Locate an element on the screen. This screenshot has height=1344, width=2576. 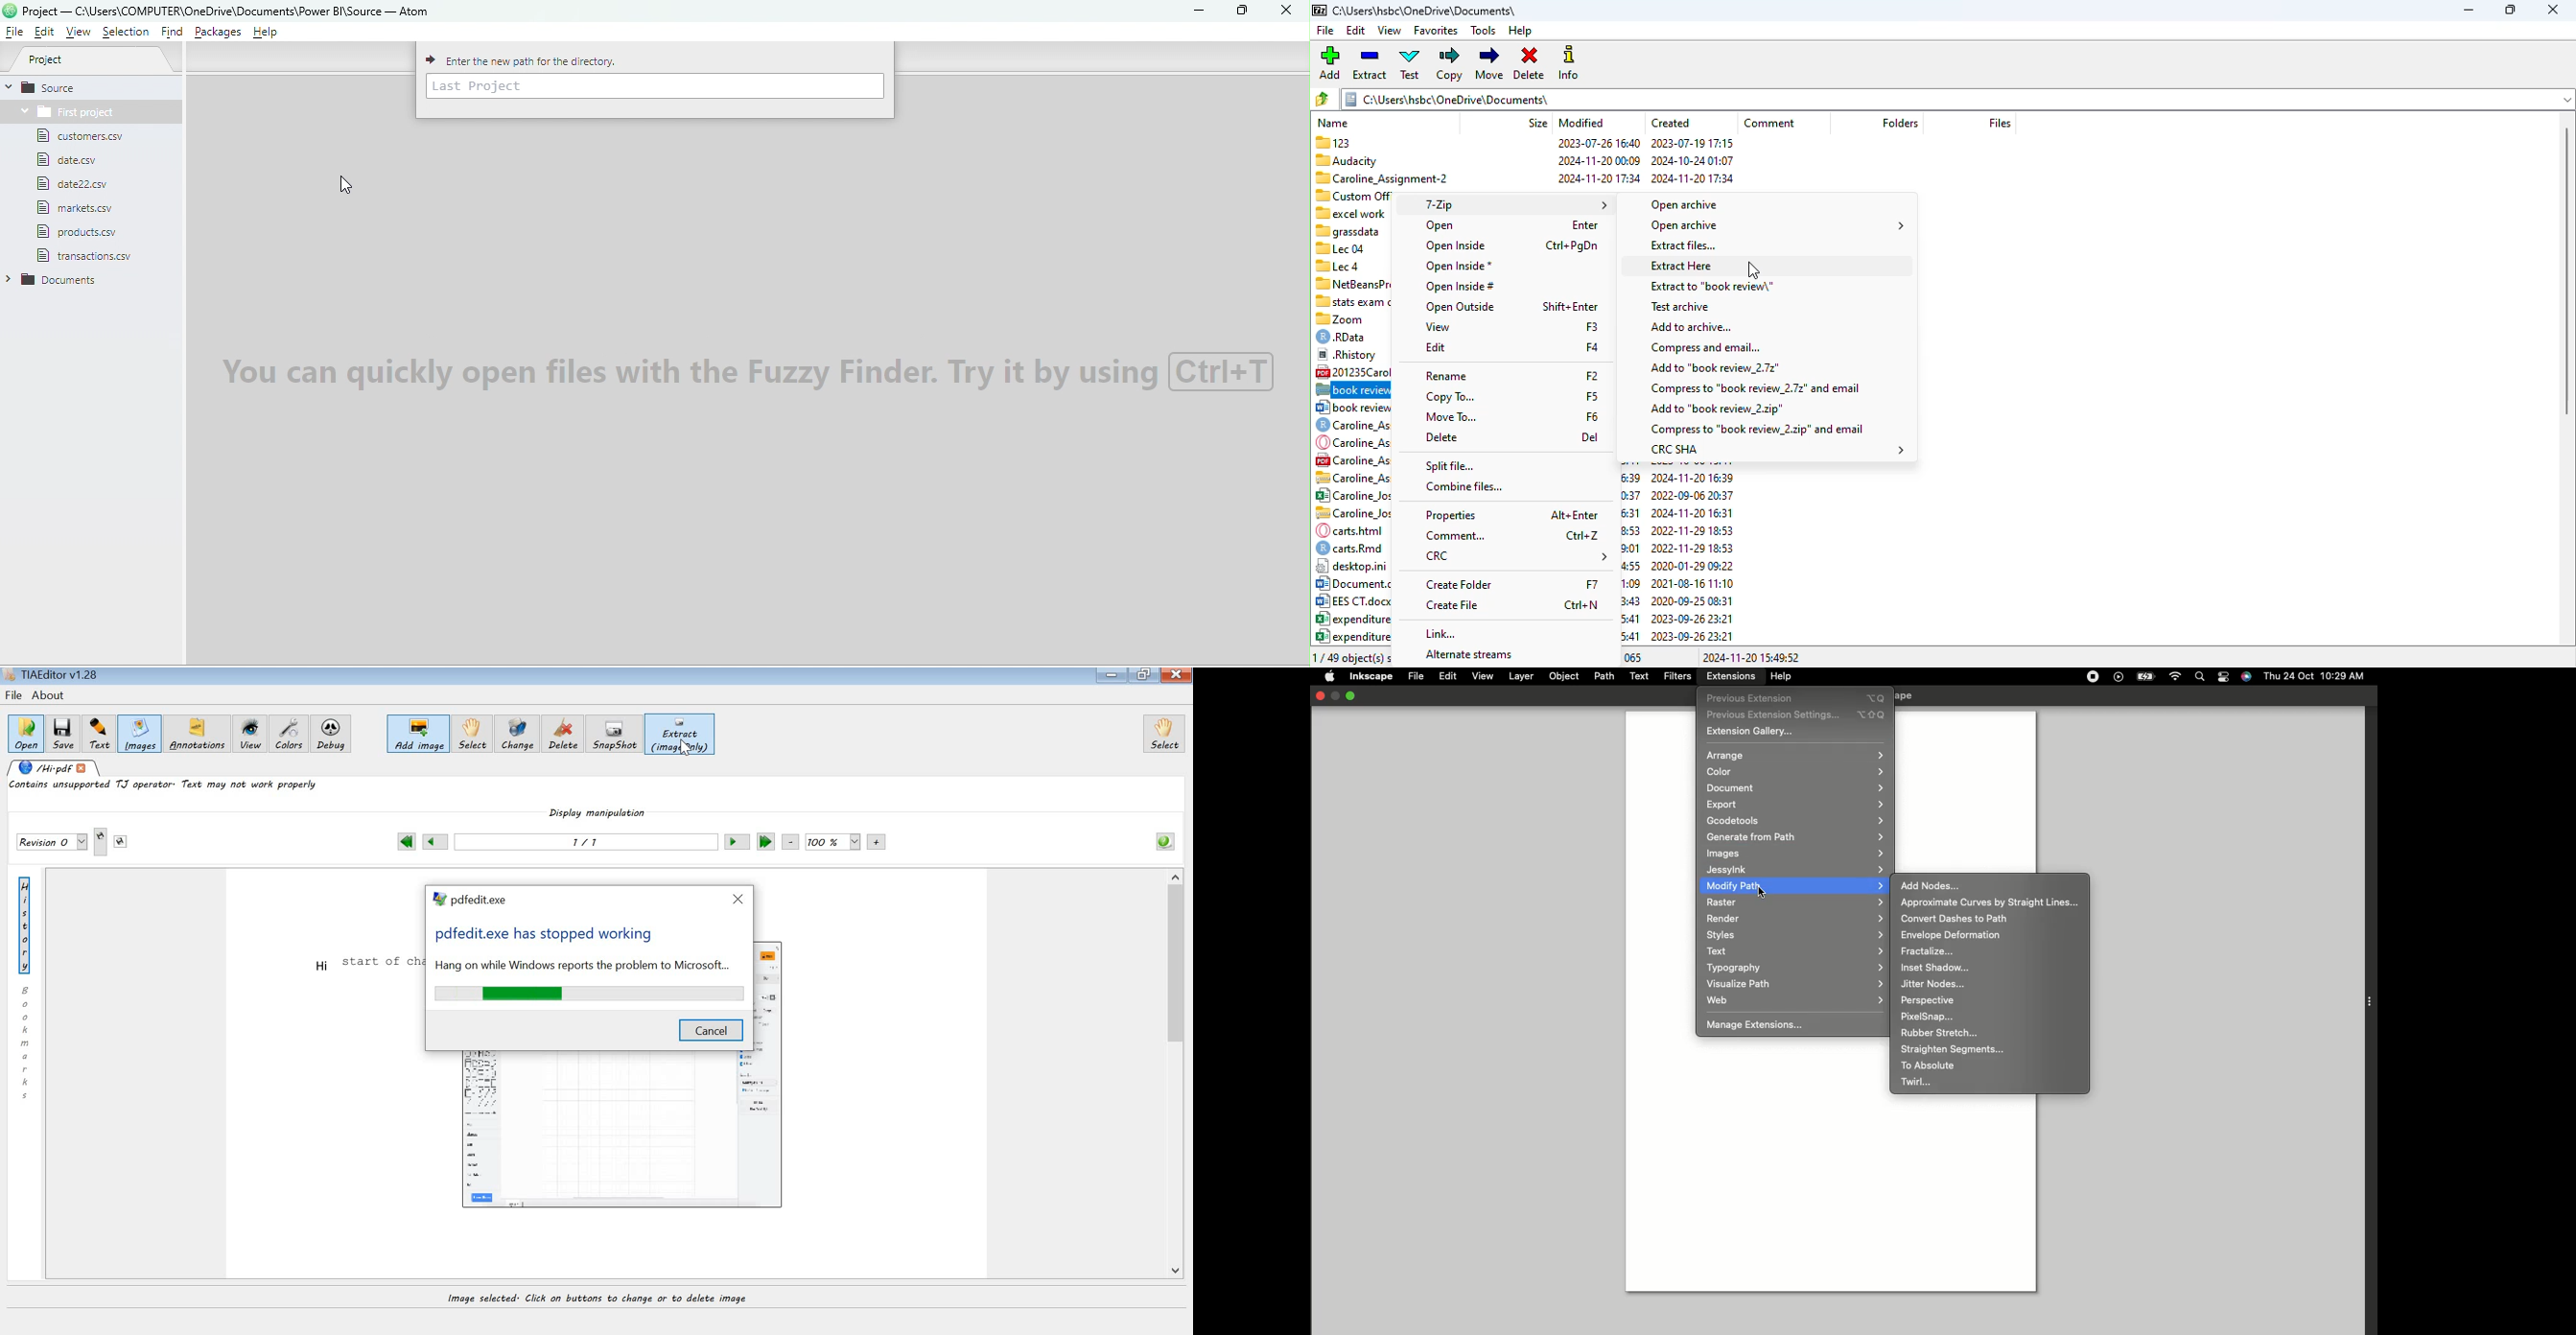
logo  is located at coordinates (10, 11).